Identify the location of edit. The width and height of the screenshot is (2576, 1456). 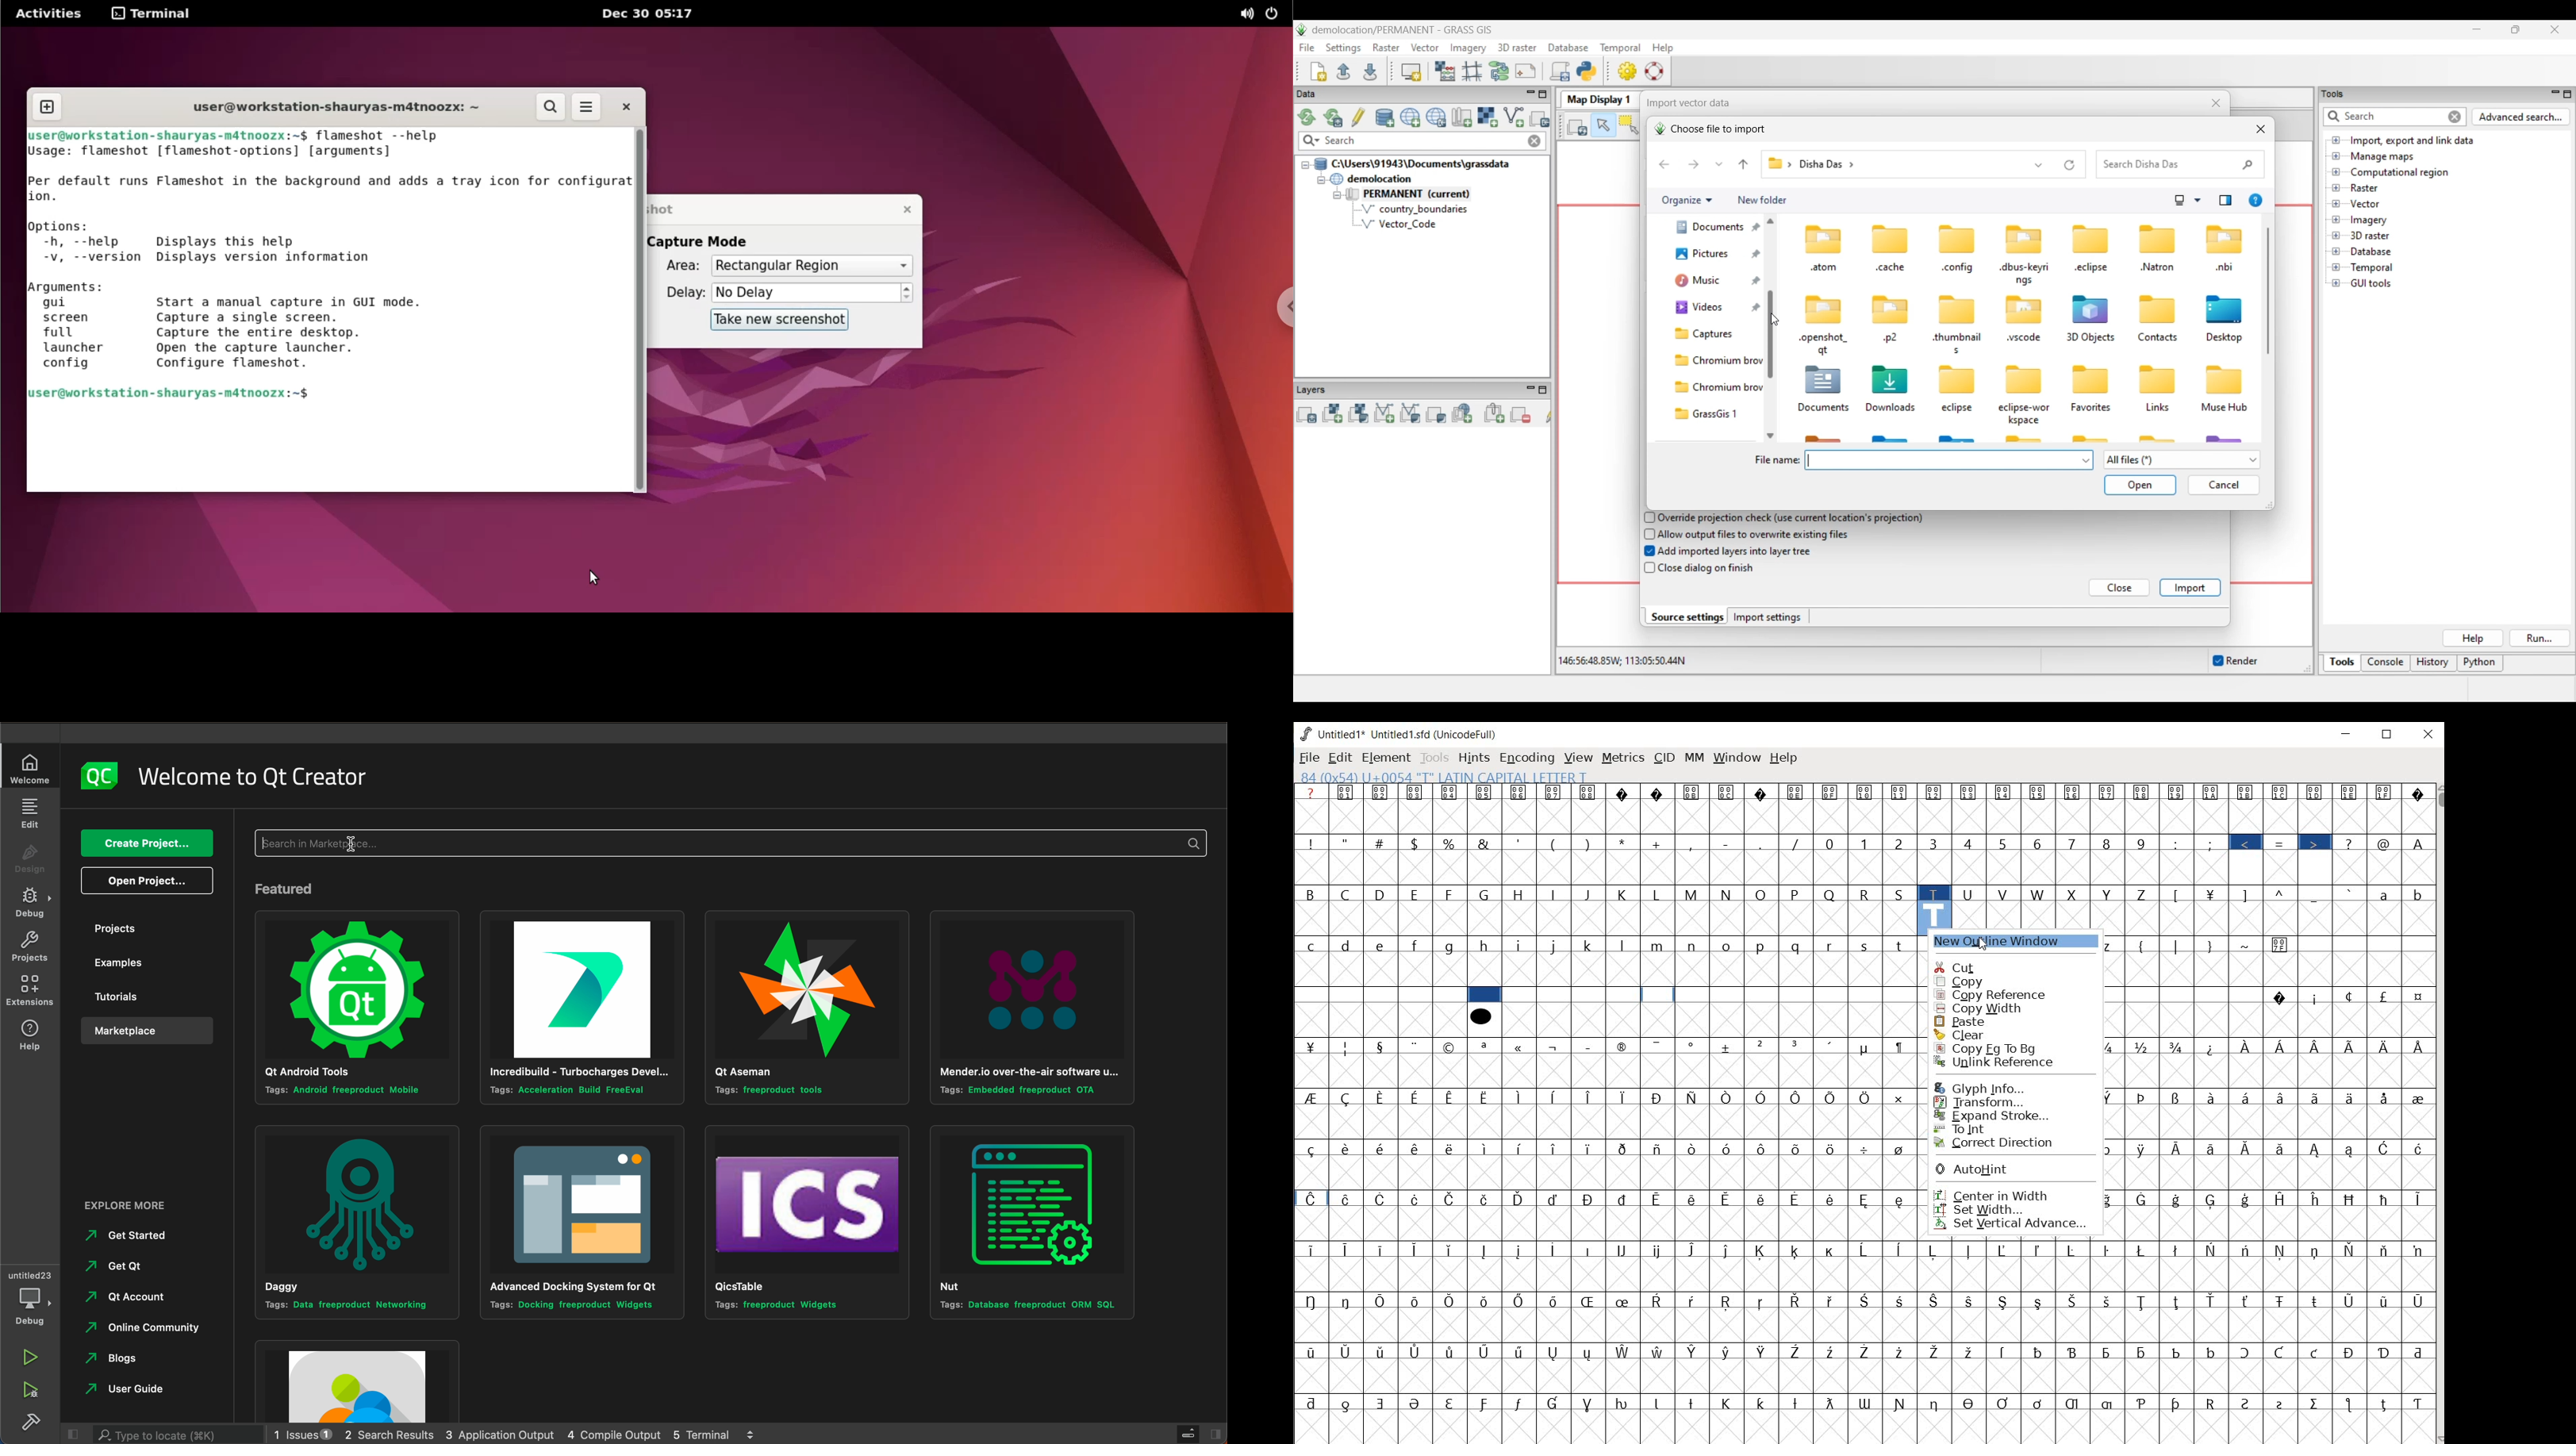
(31, 813).